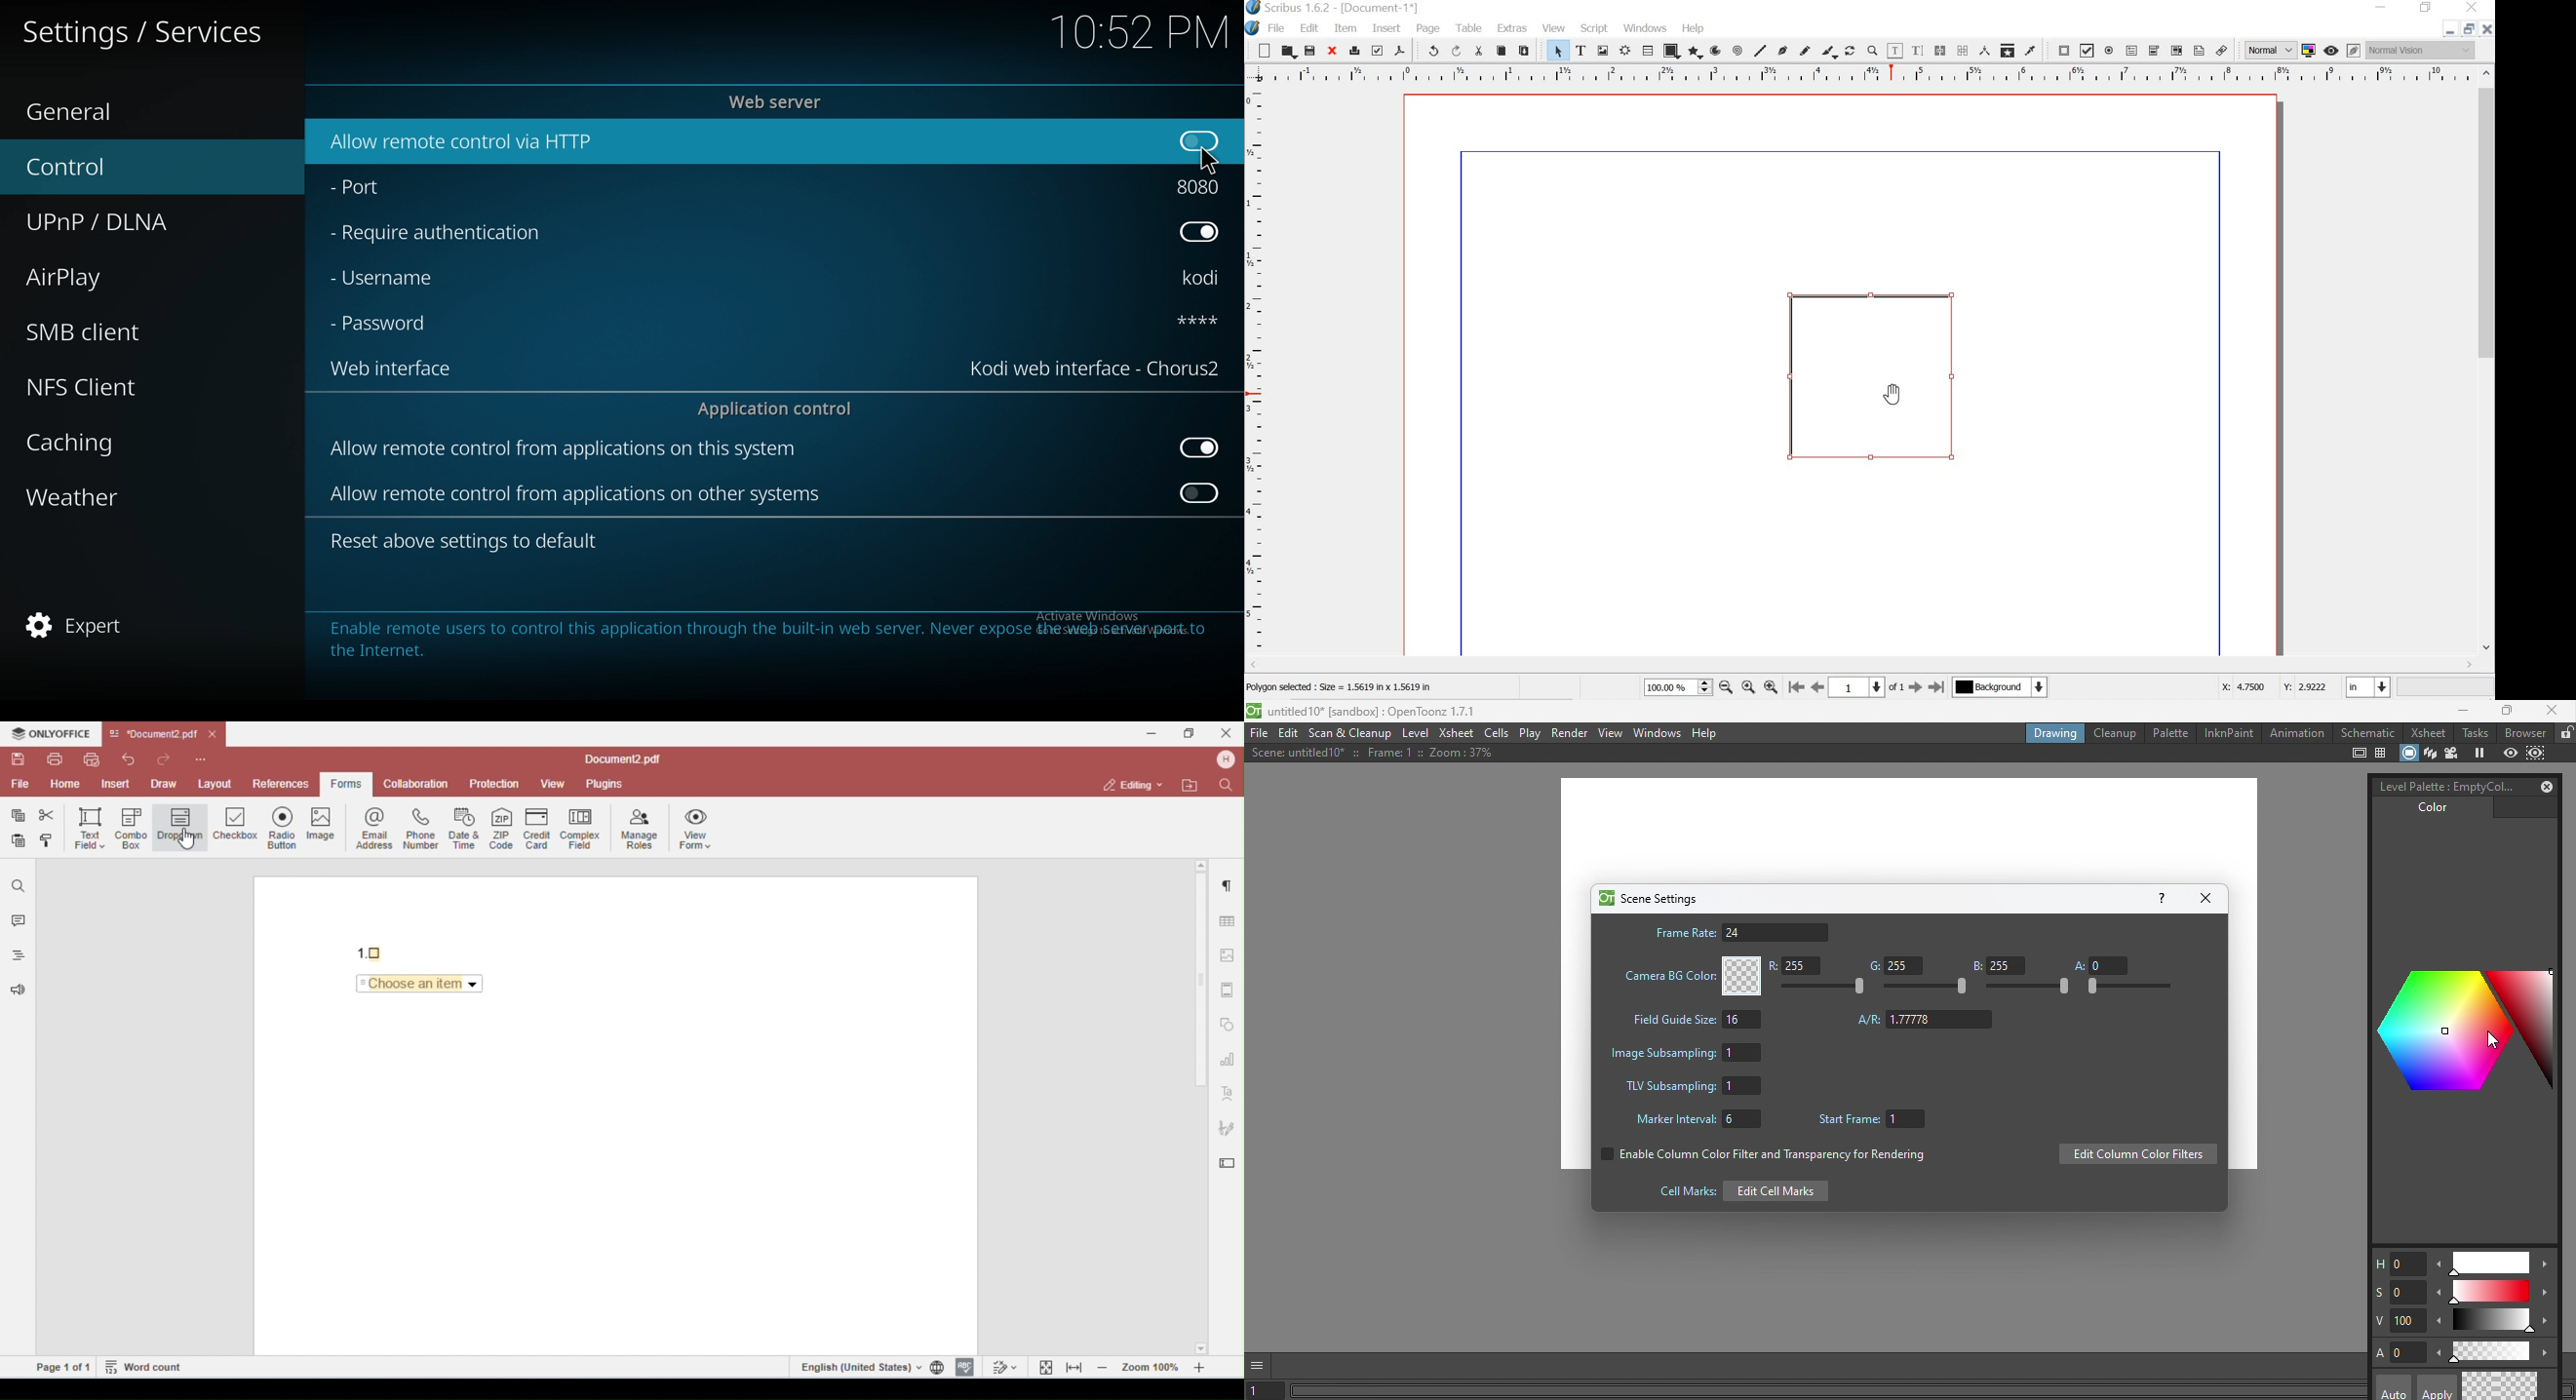  I want to click on close, so click(1334, 51).